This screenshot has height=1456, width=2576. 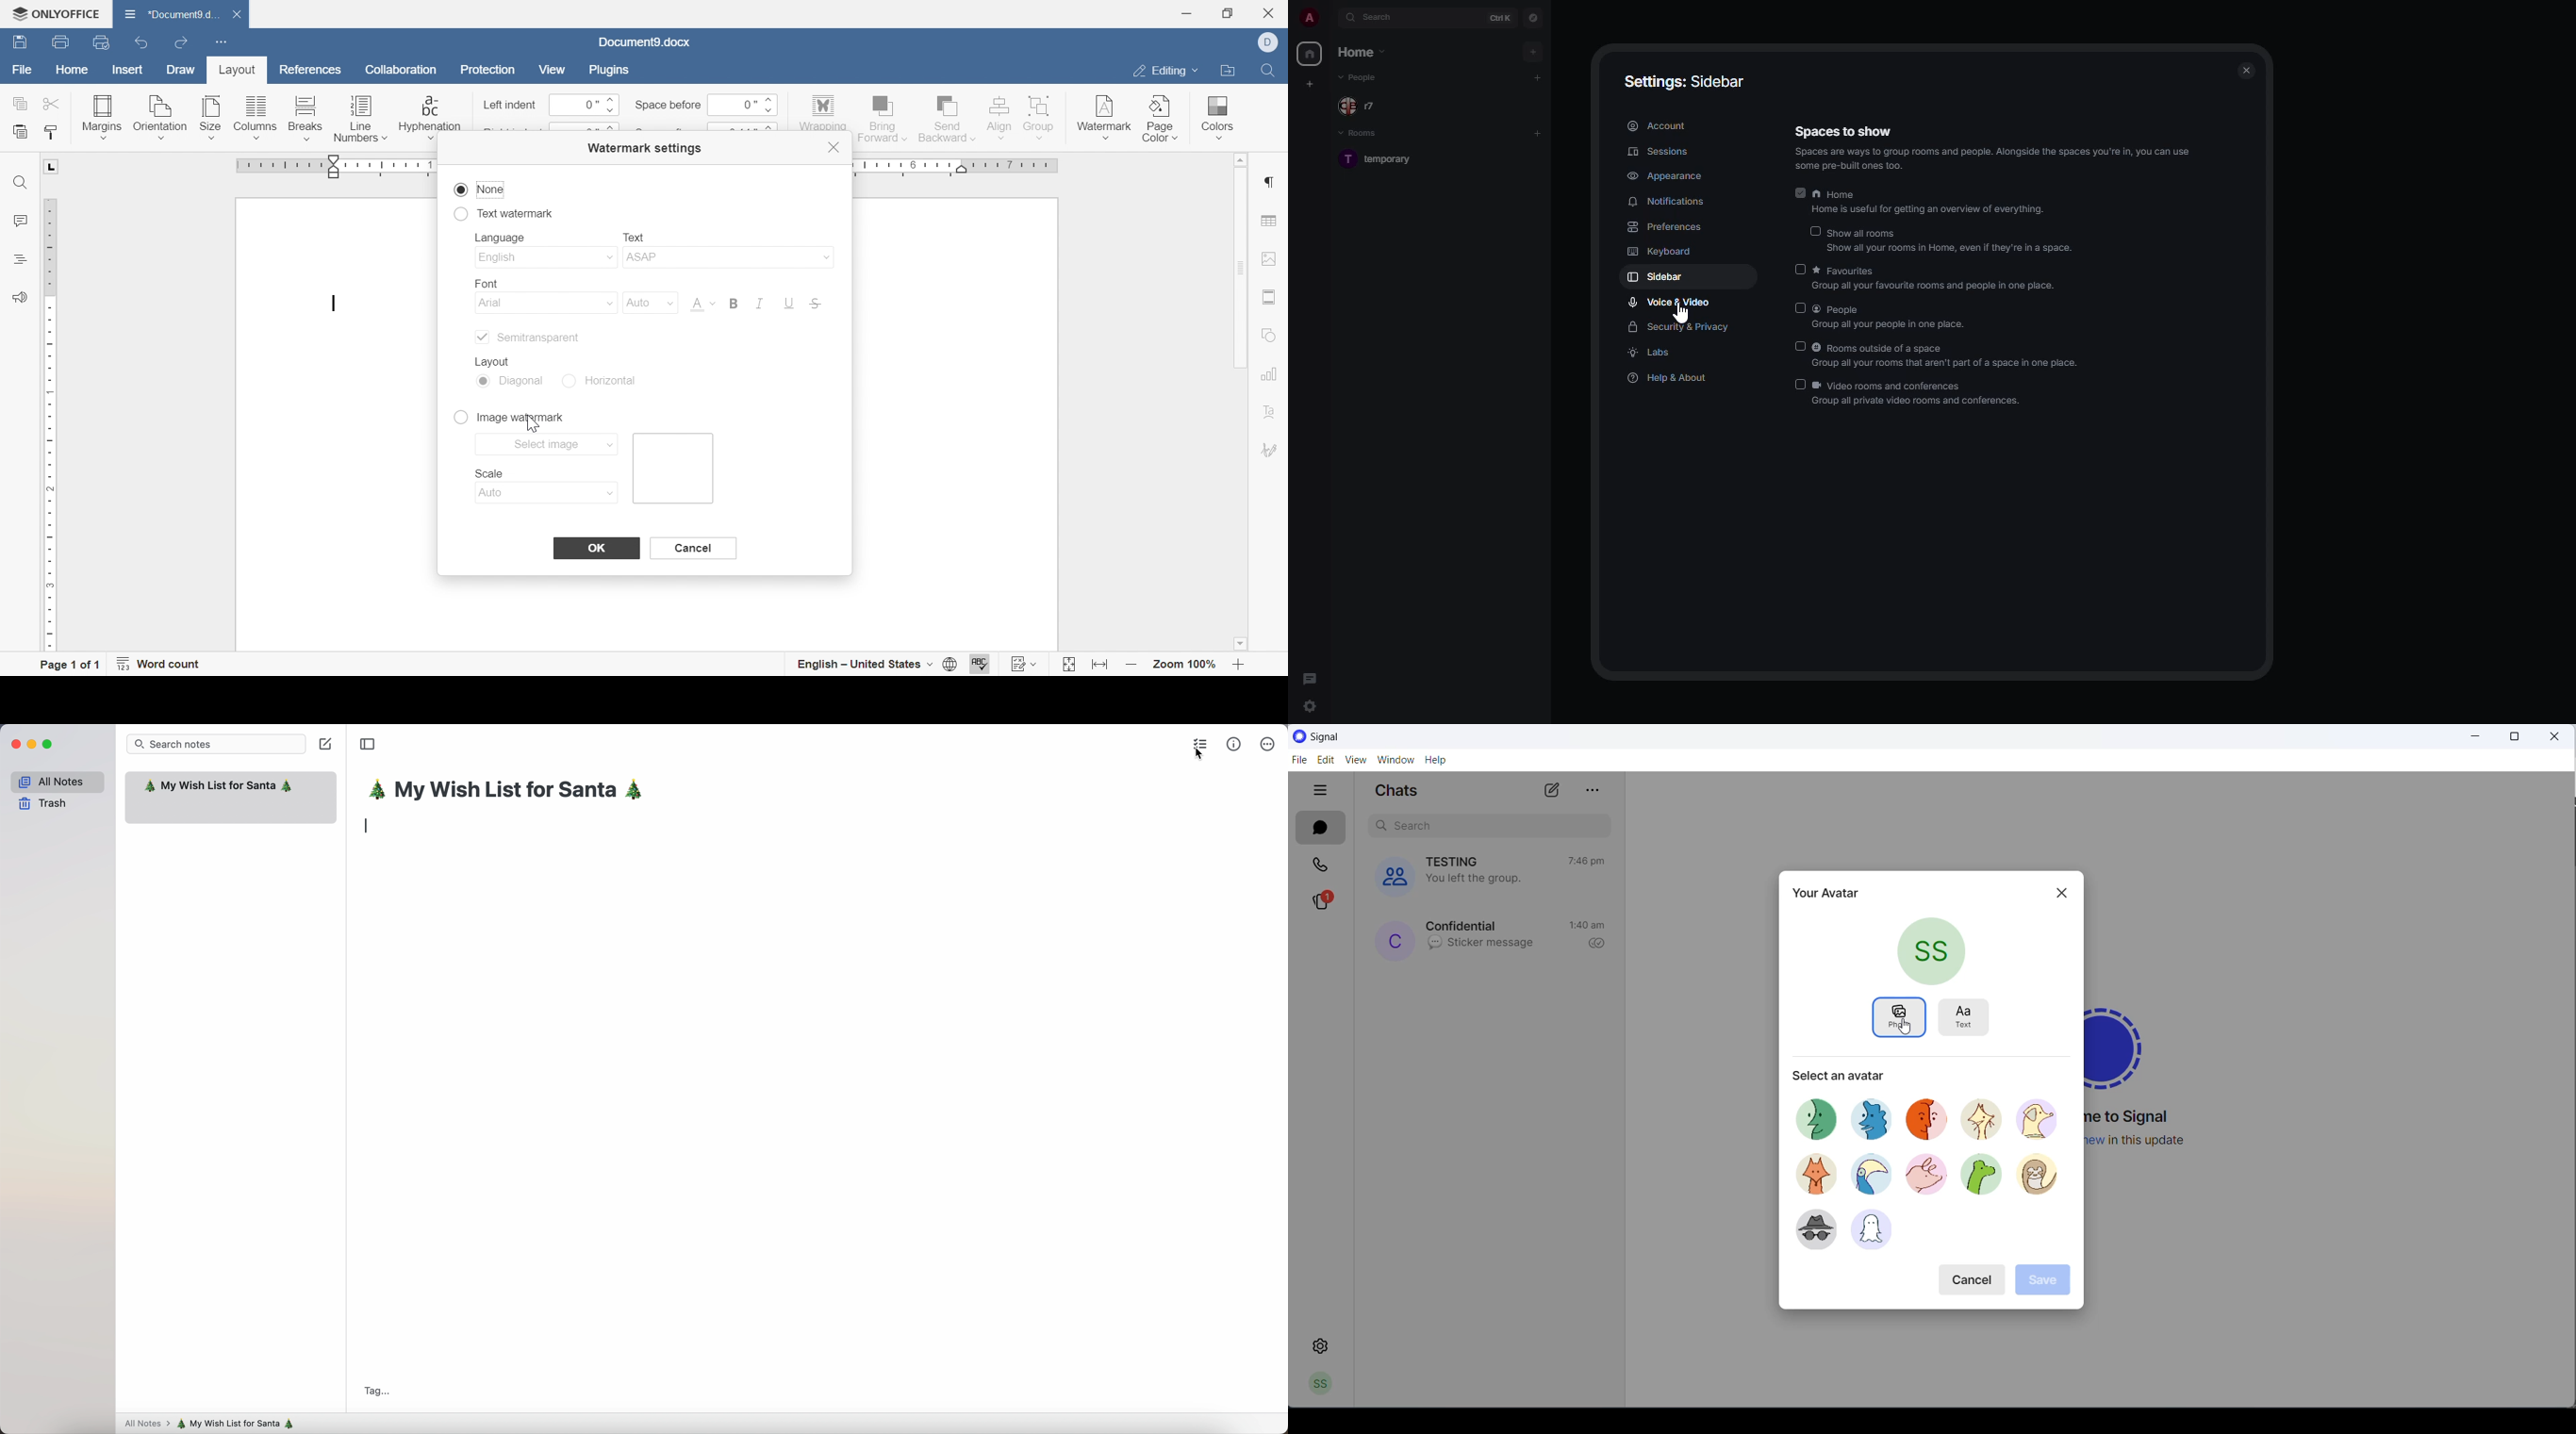 What do you see at coordinates (1944, 356) in the screenshot?
I see `rooms outside of a space` at bounding box center [1944, 356].